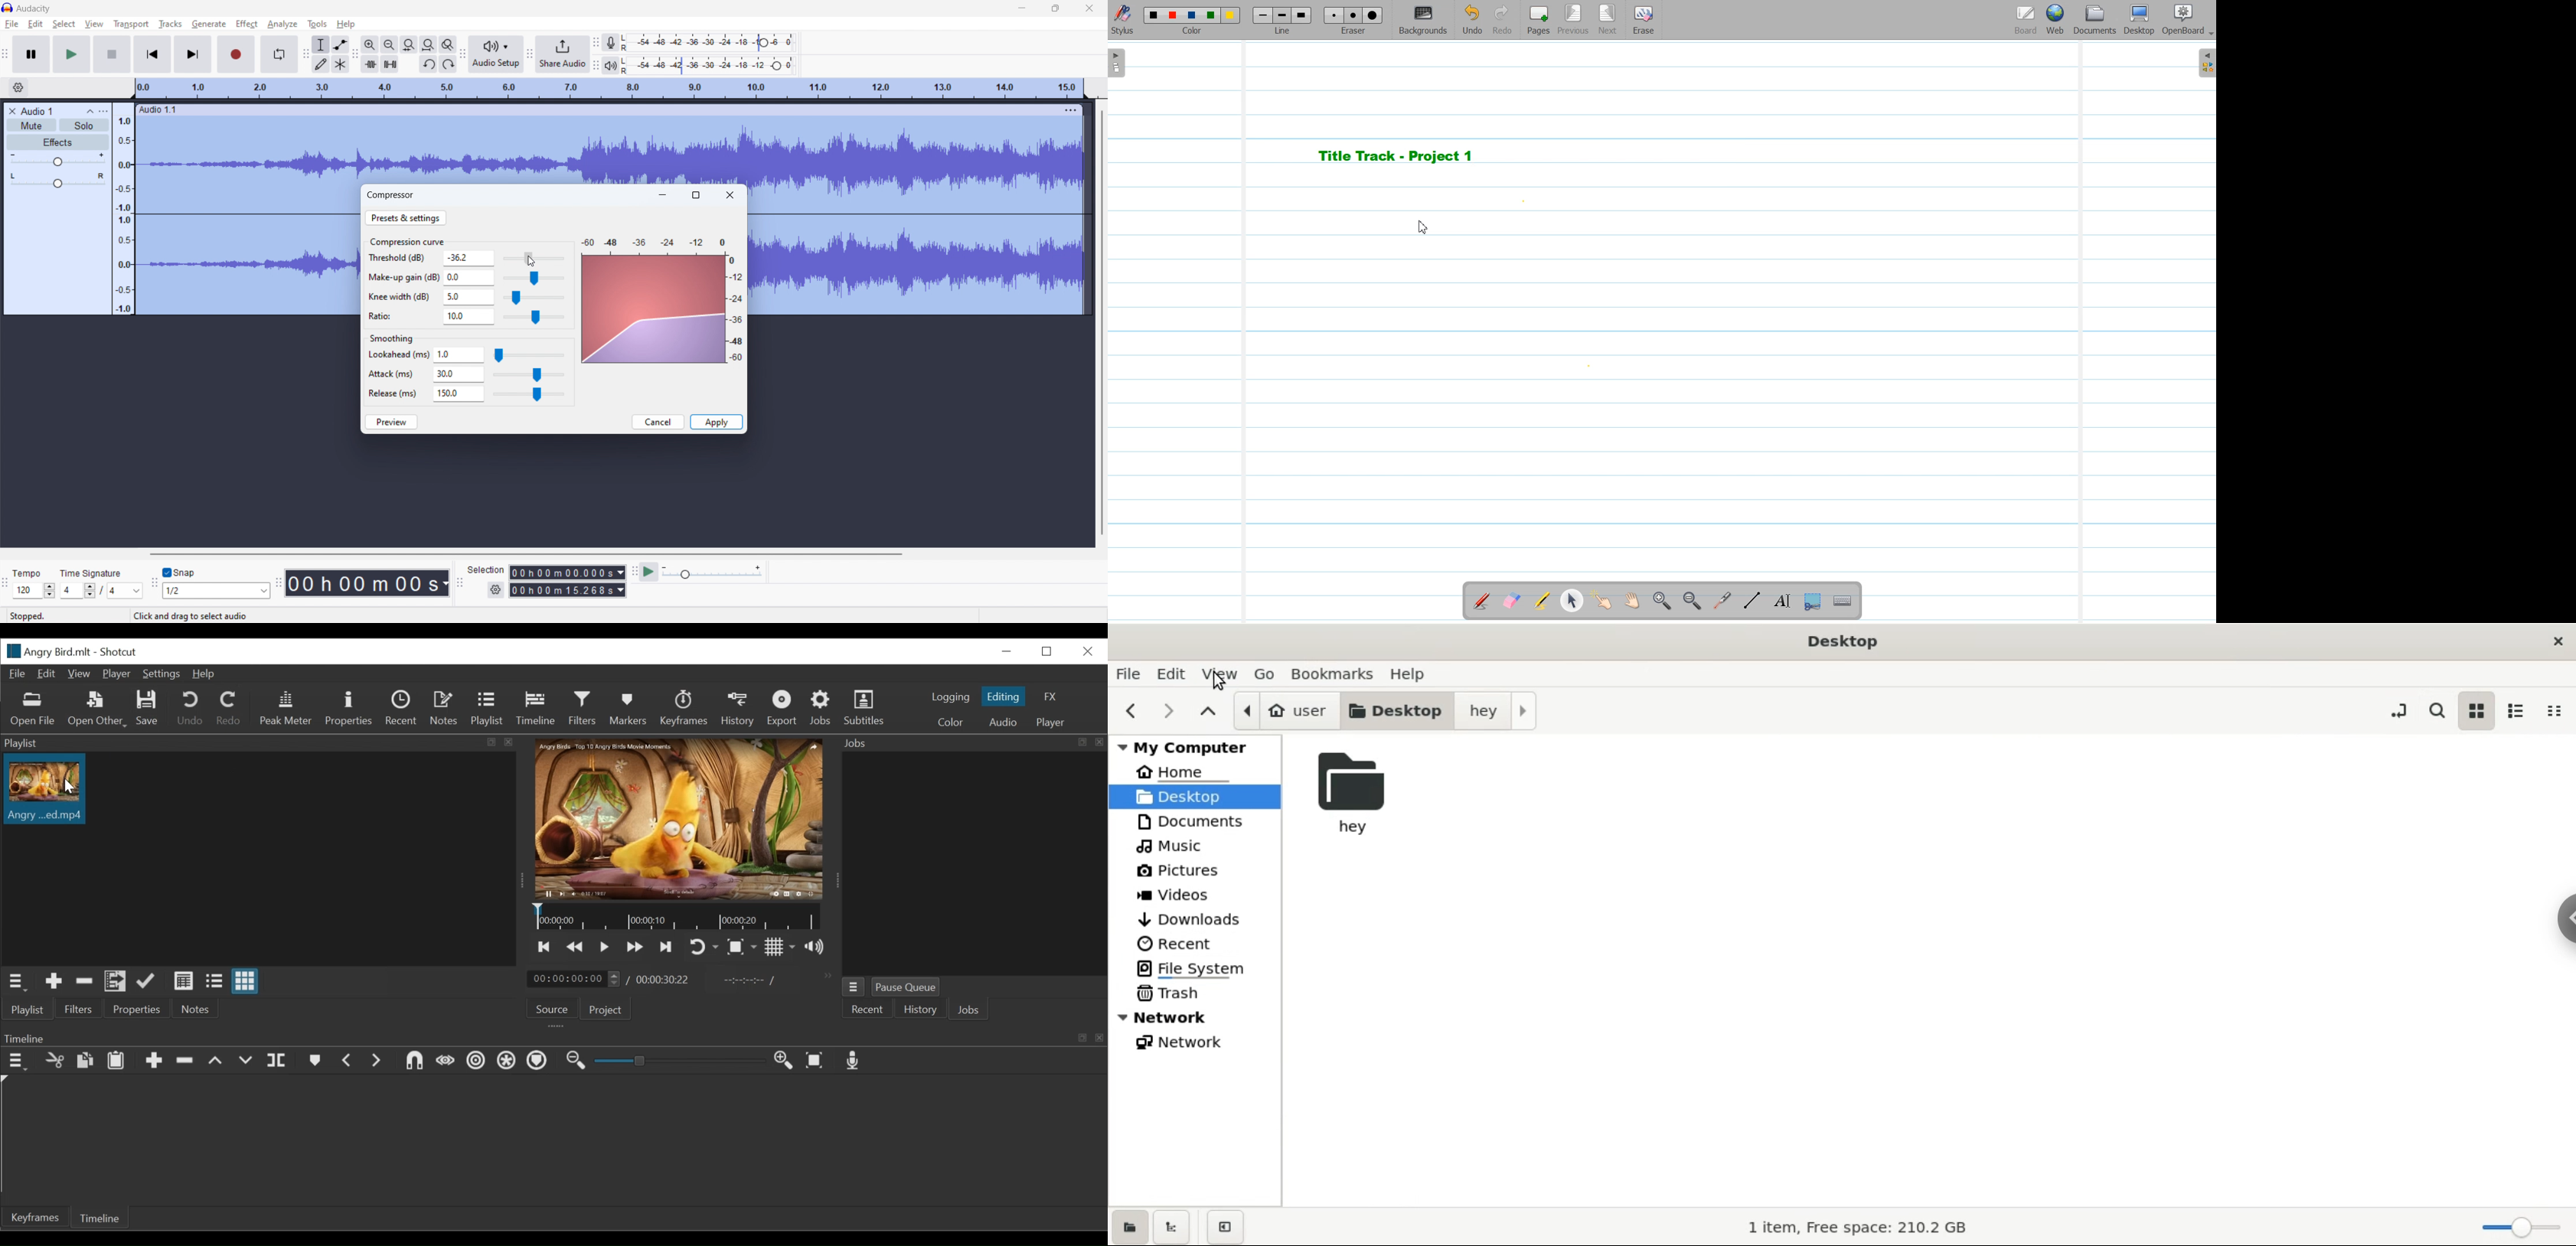 This screenshot has width=2576, height=1260. I want to click on undo, so click(428, 64).